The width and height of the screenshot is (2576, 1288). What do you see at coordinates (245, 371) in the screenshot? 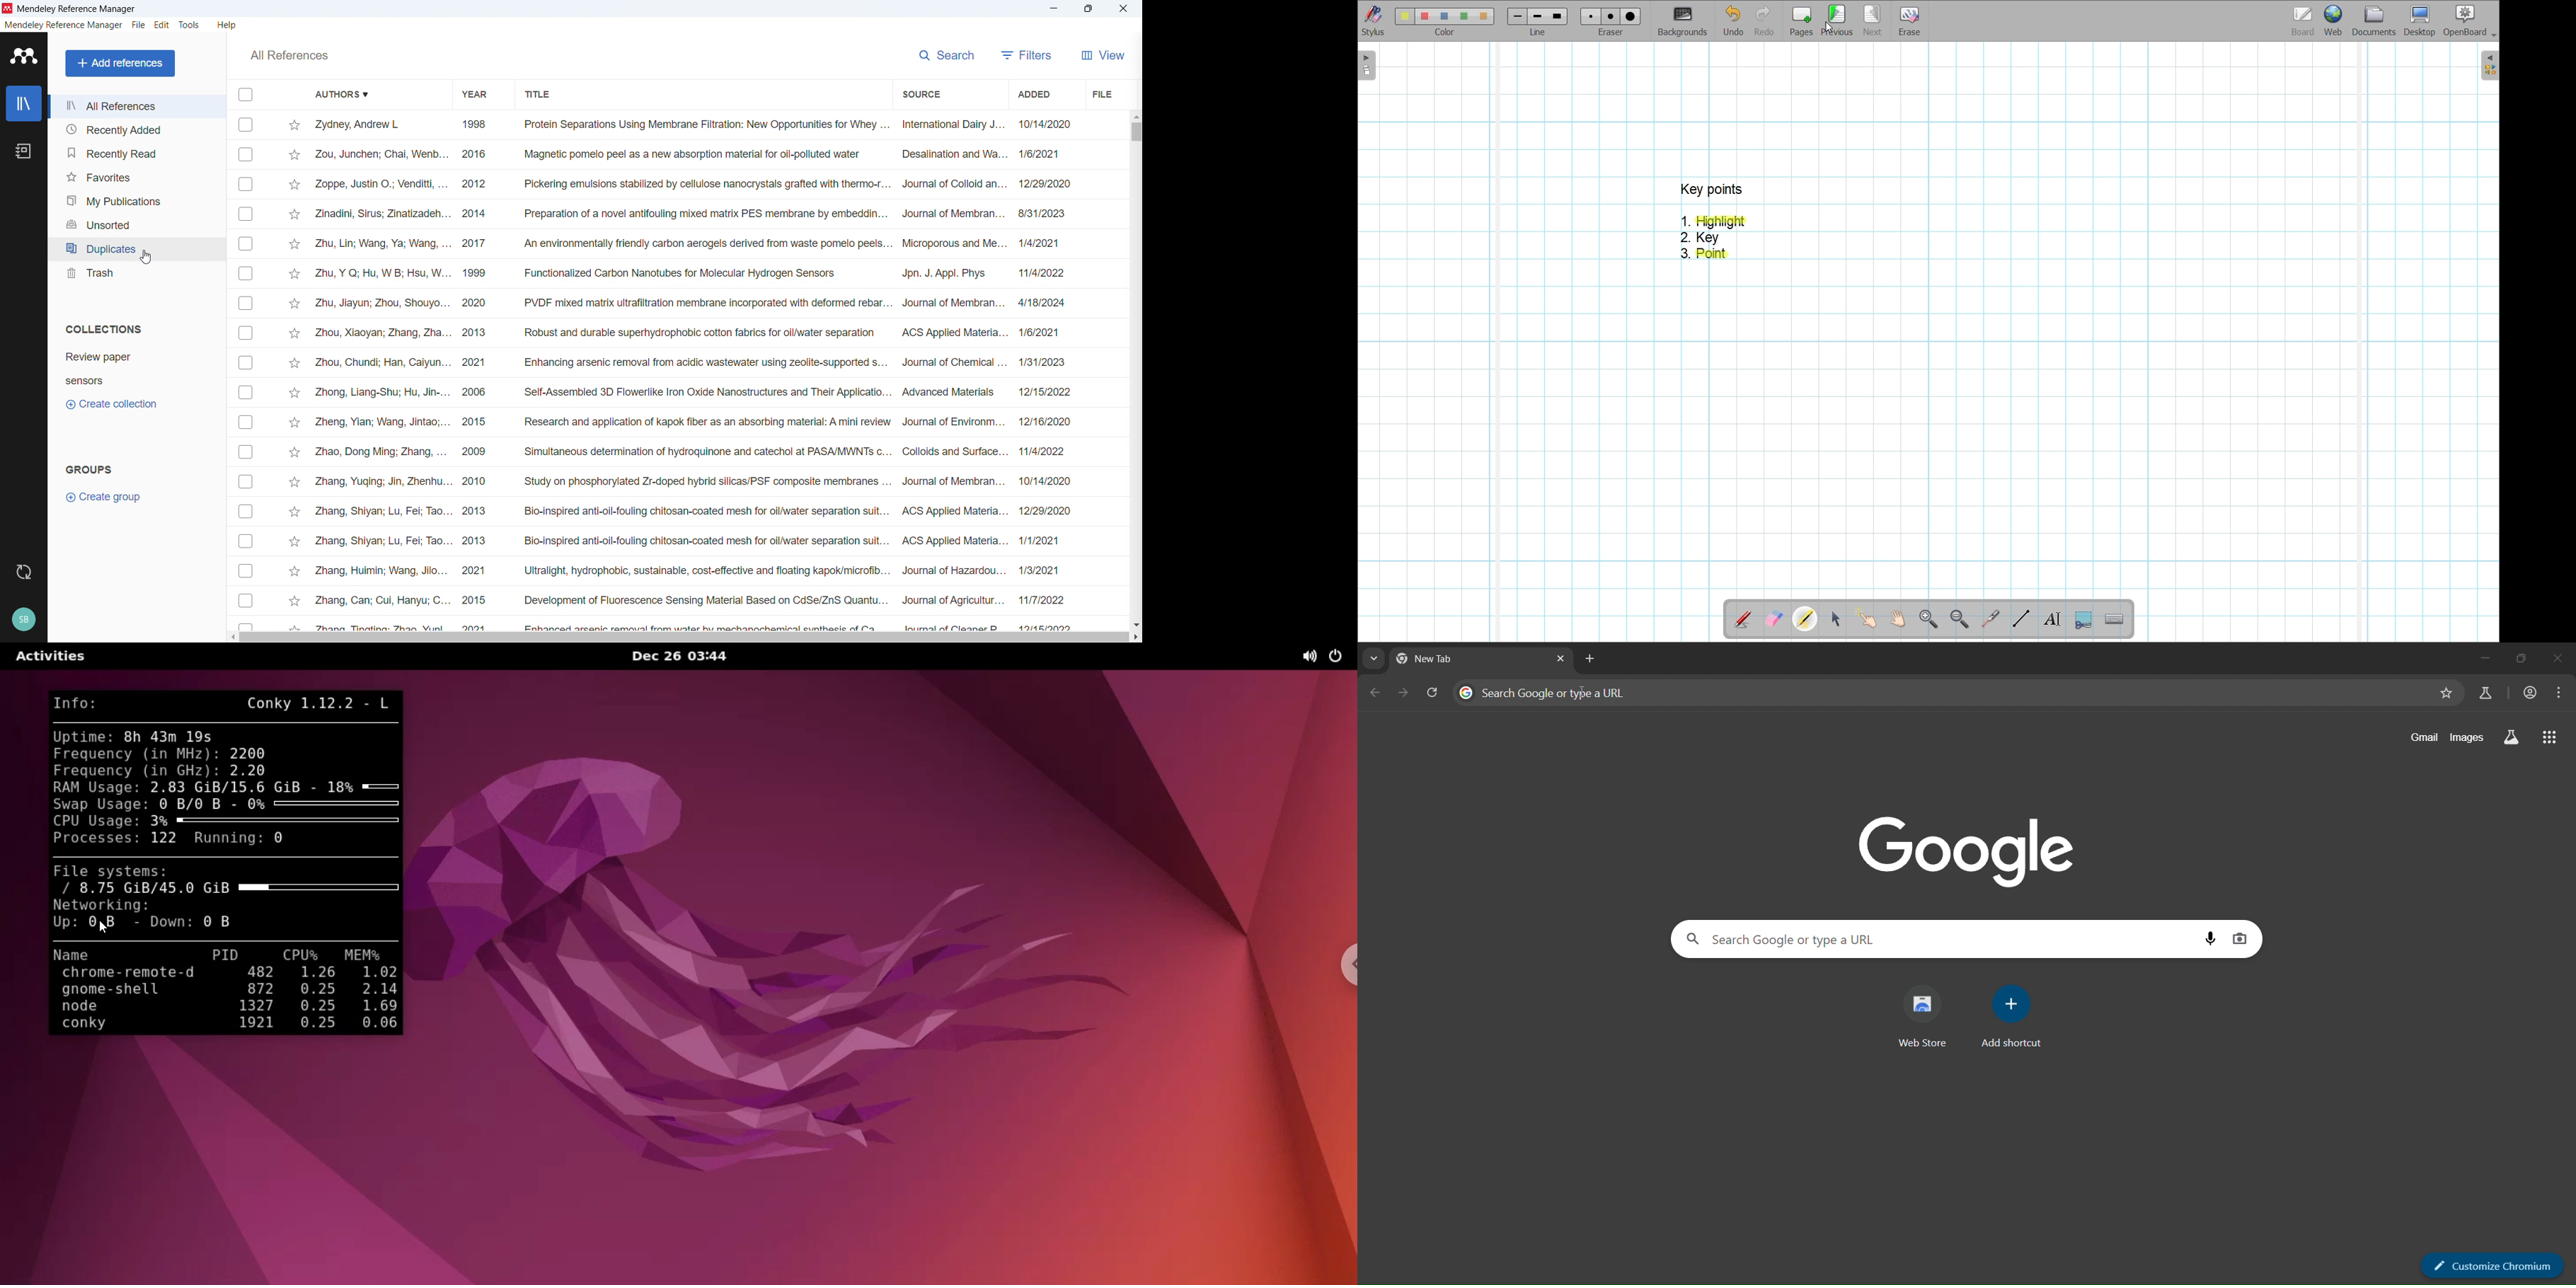
I see `Select individual entries ` at bounding box center [245, 371].